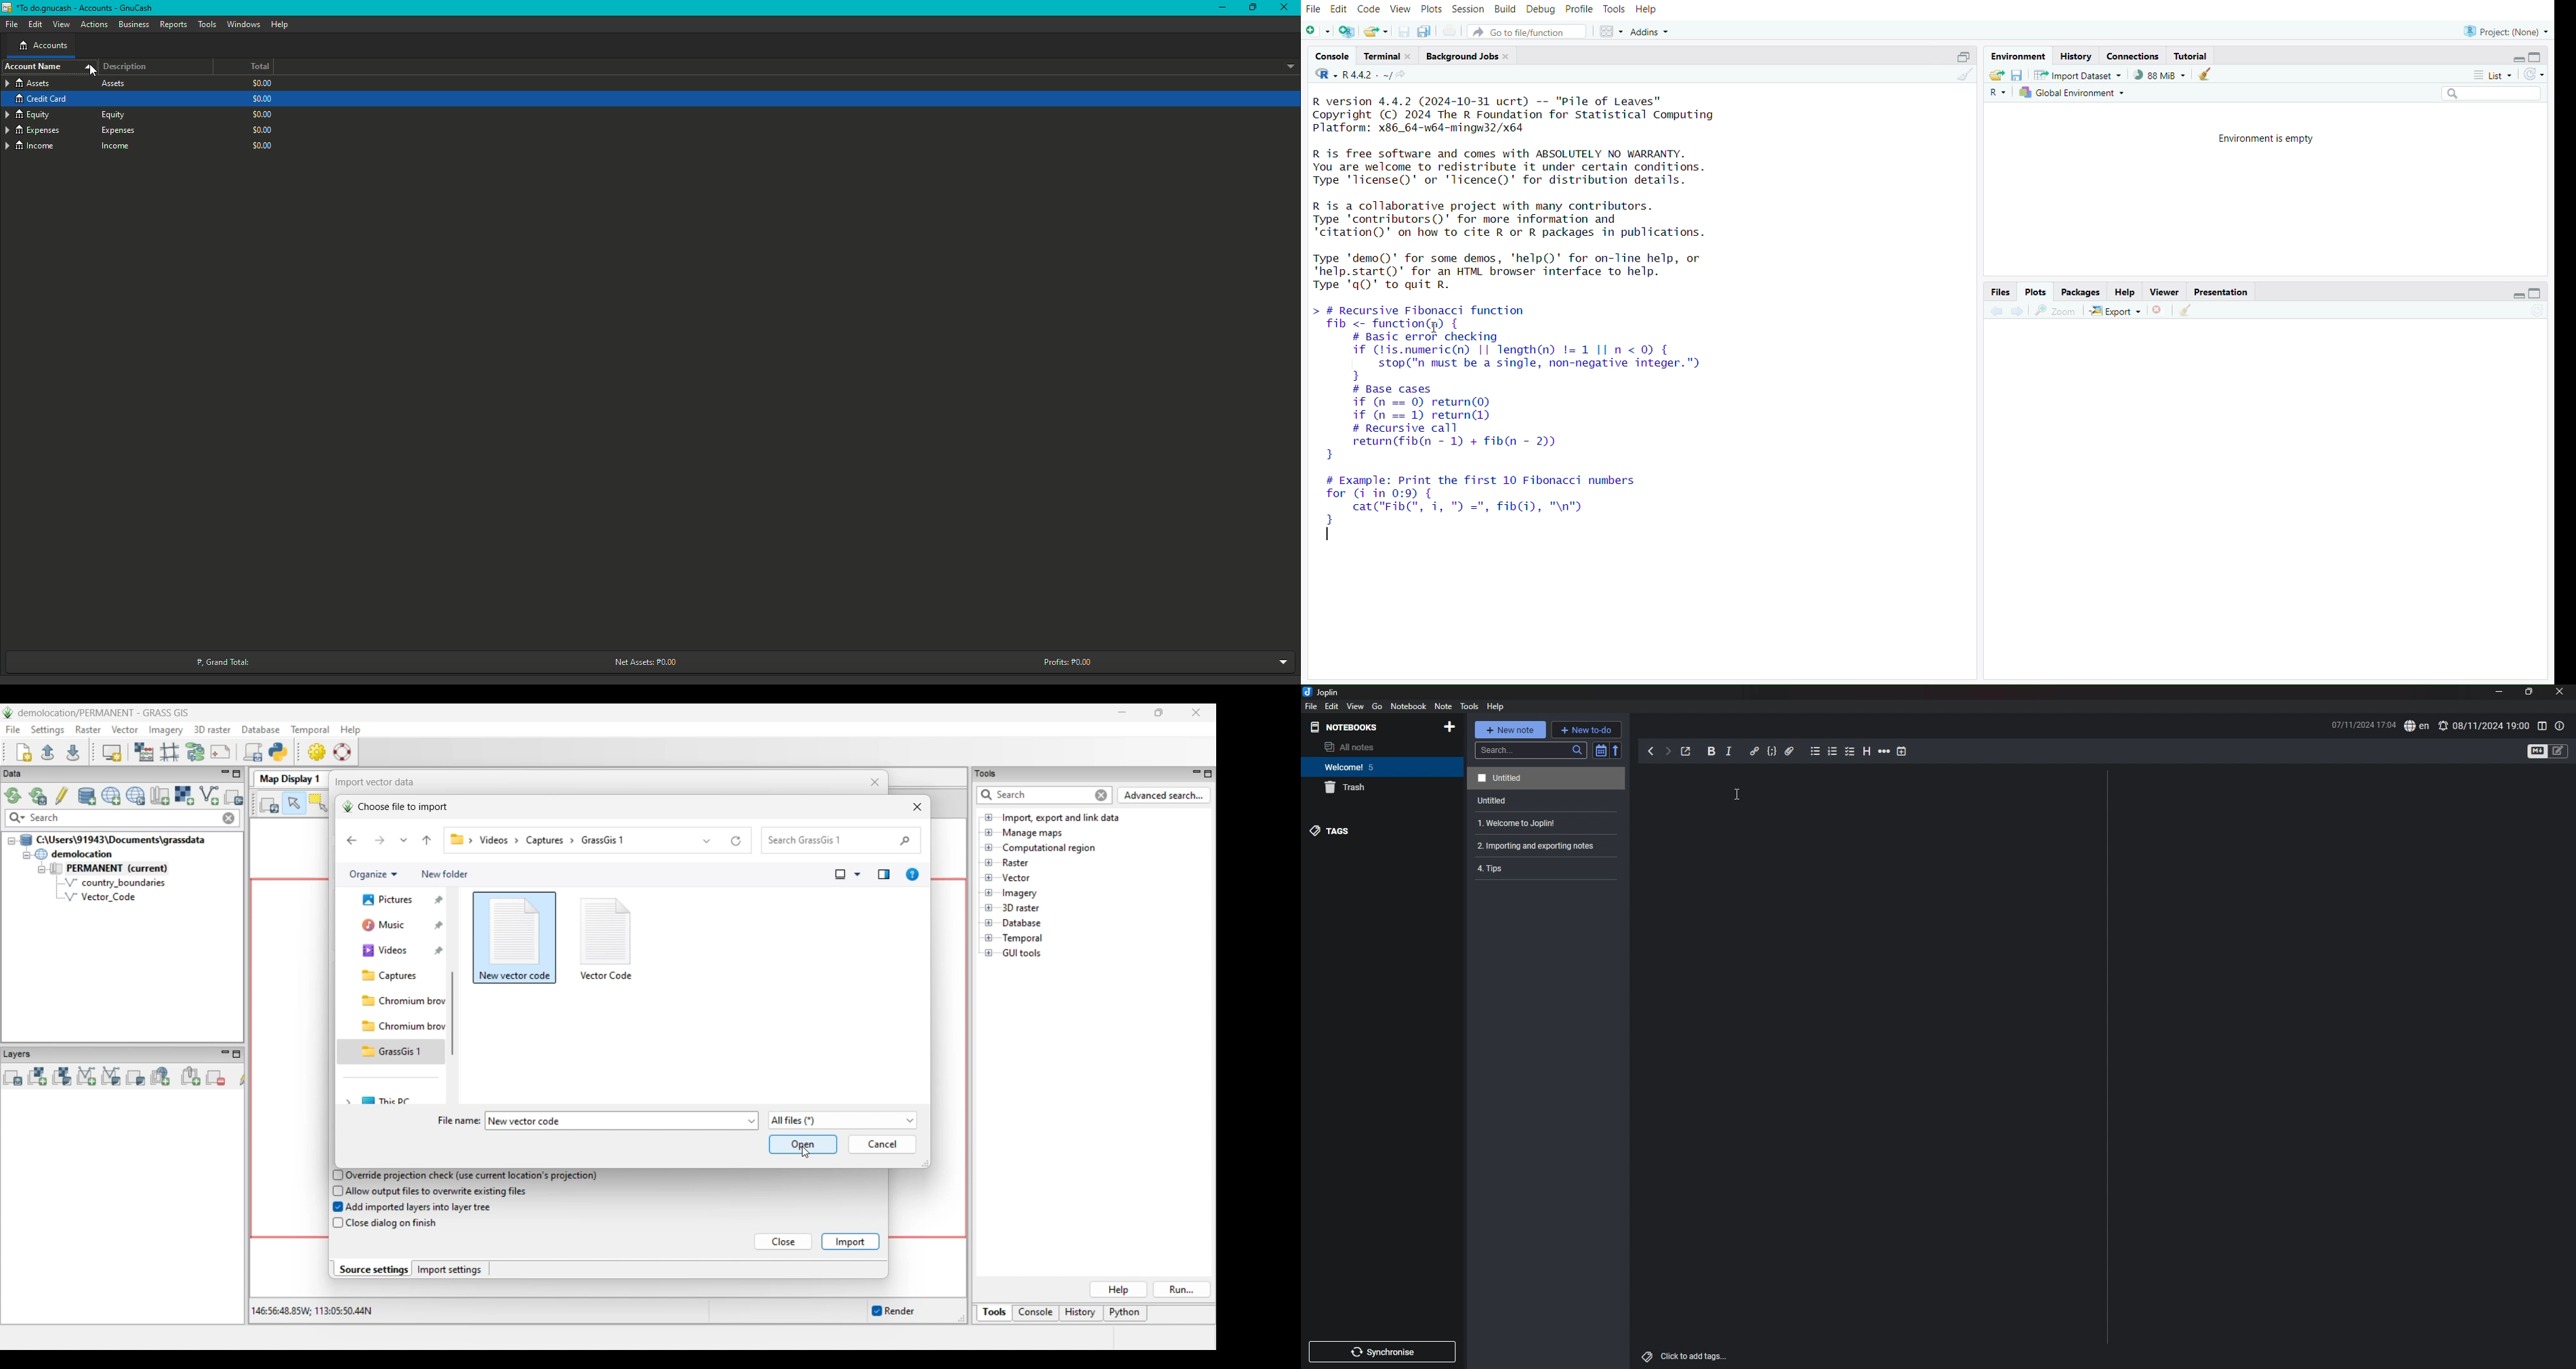  What do you see at coordinates (1377, 766) in the screenshot?
I see `notebook` at bounding box center [1377, 766].